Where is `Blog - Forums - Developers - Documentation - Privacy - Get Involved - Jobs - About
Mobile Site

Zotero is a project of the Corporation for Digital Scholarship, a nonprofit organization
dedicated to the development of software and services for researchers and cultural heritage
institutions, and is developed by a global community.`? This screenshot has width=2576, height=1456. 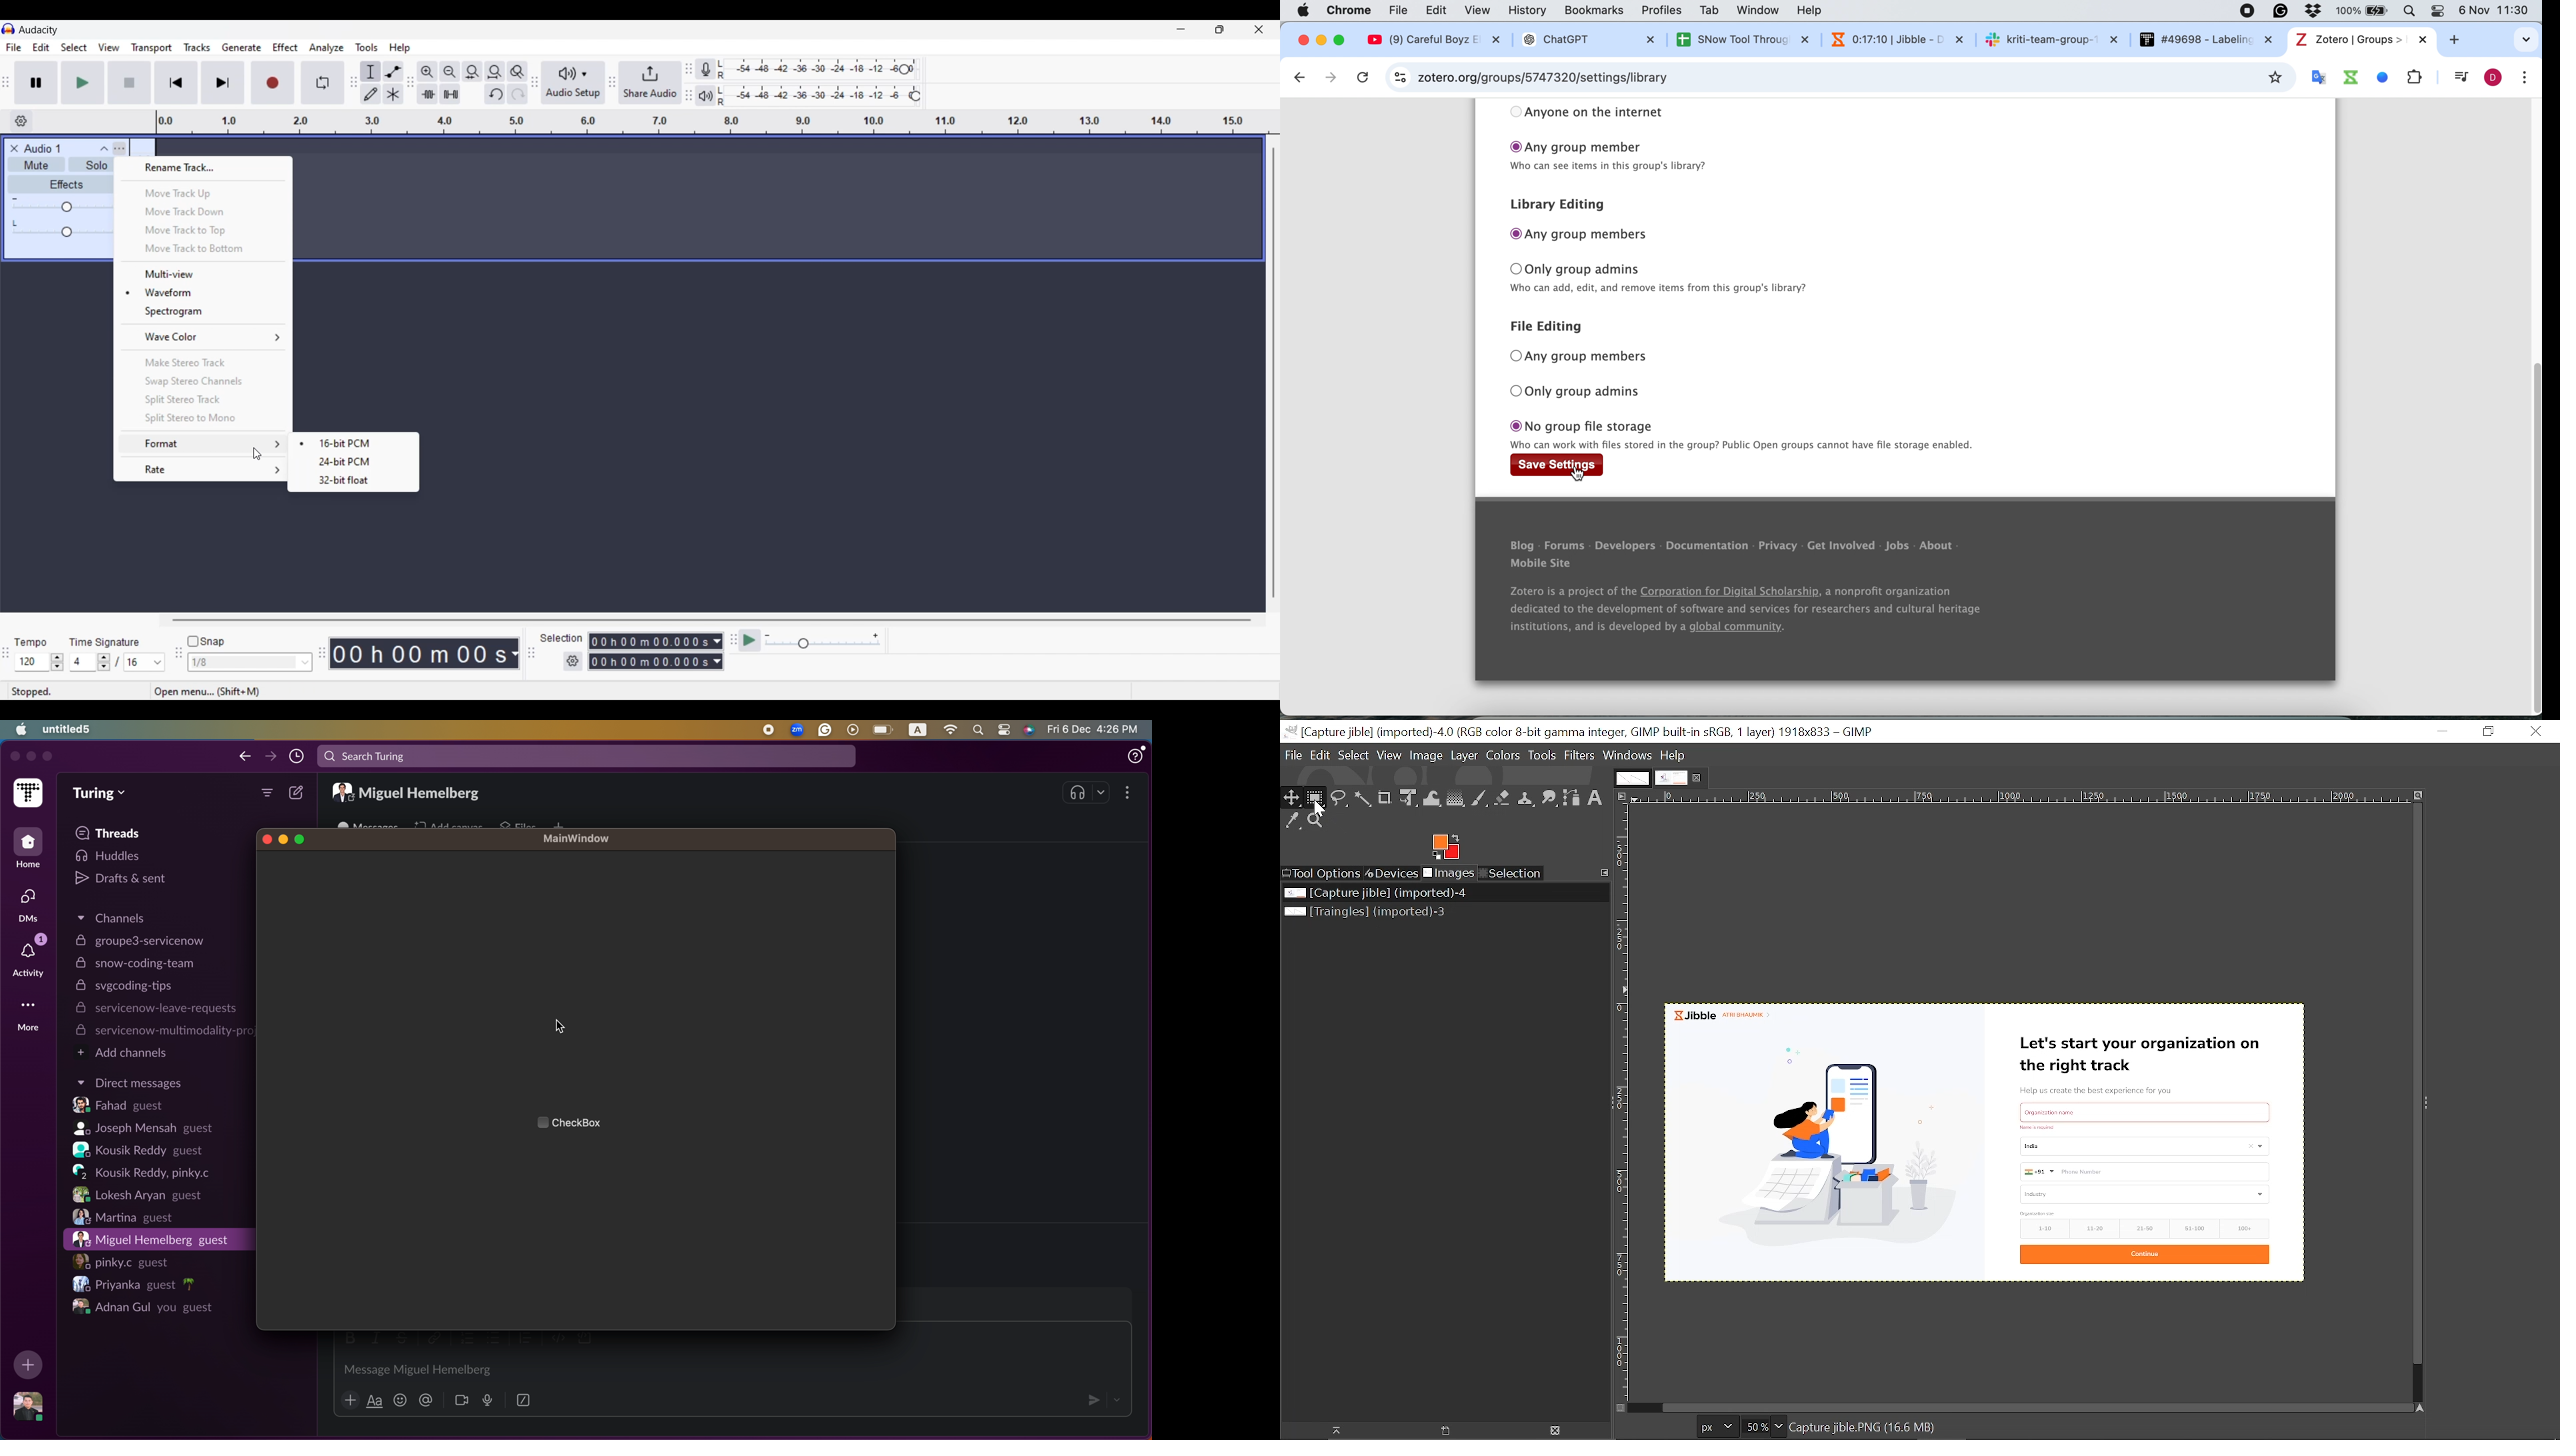 Blog - Forums - Developers - Documentation - Privacy - Get Involved - Jobs - About
Mobile Site

Zotero is a project of the Corporation for Digital Scholarship, a nonprofit organization
dedicated to the development of software and services for researchers and cultural heritage
institutions, and is developed by a global community. is located at coordinates (1758, 592).